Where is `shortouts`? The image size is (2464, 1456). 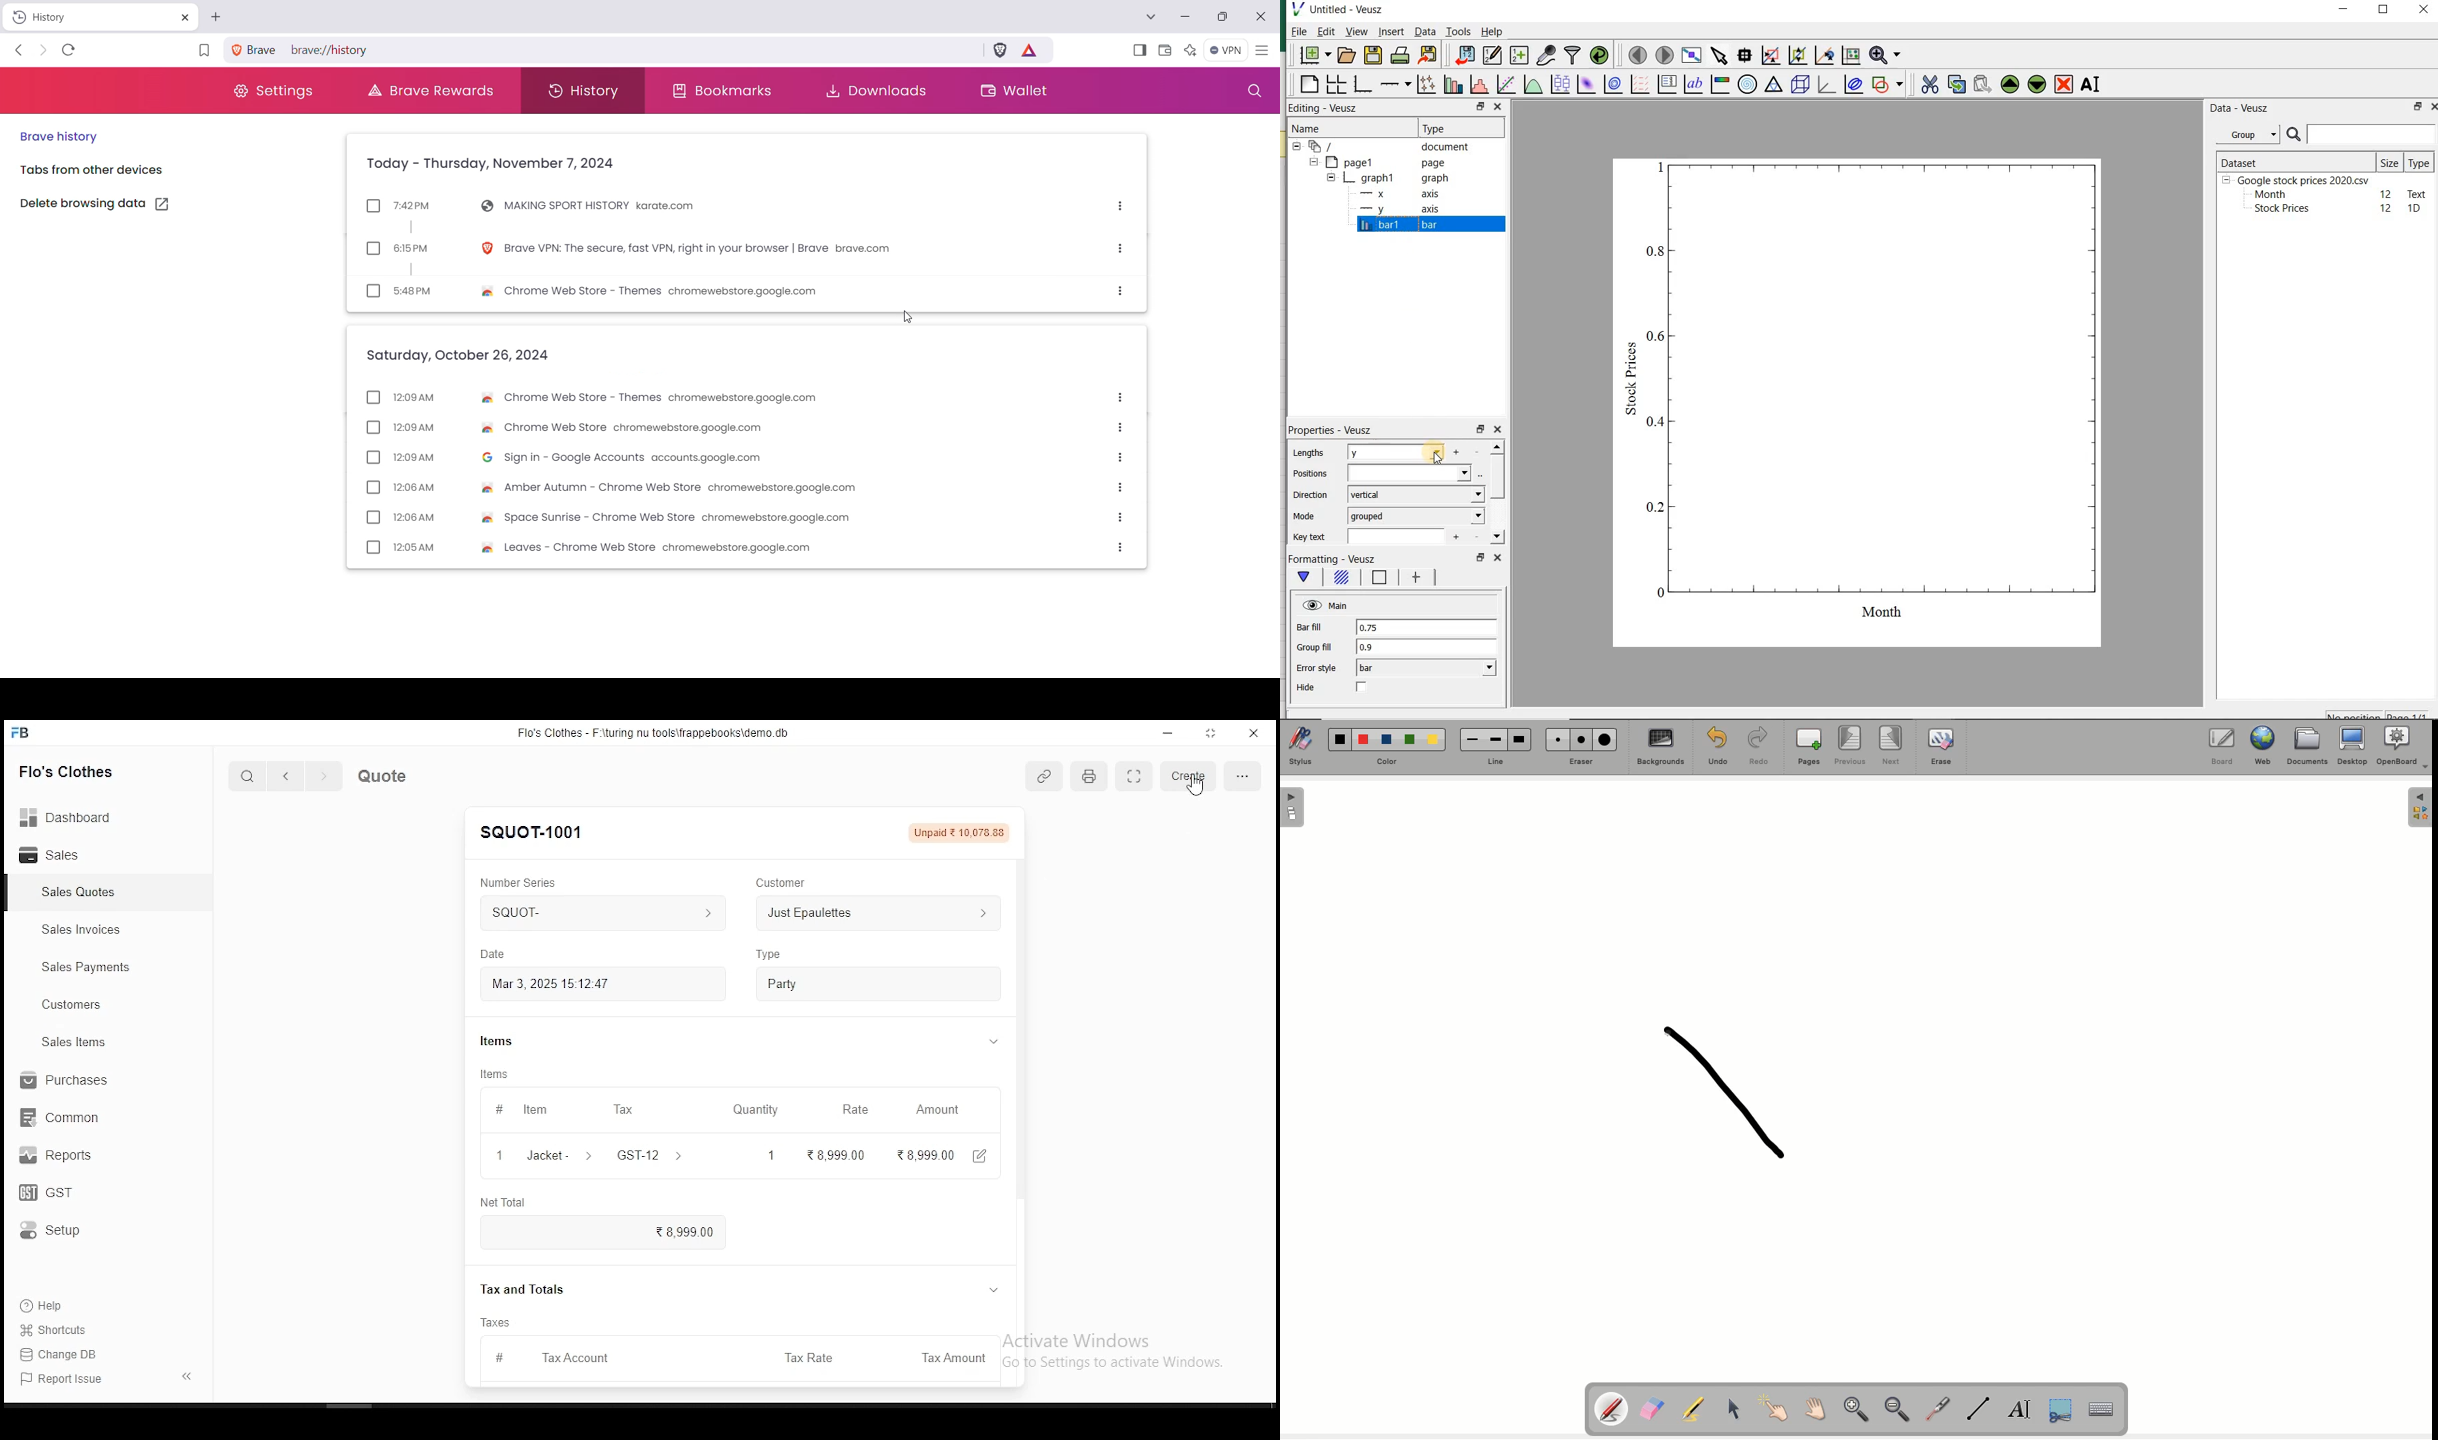 shortouts is located at coordinates (54, 1330).